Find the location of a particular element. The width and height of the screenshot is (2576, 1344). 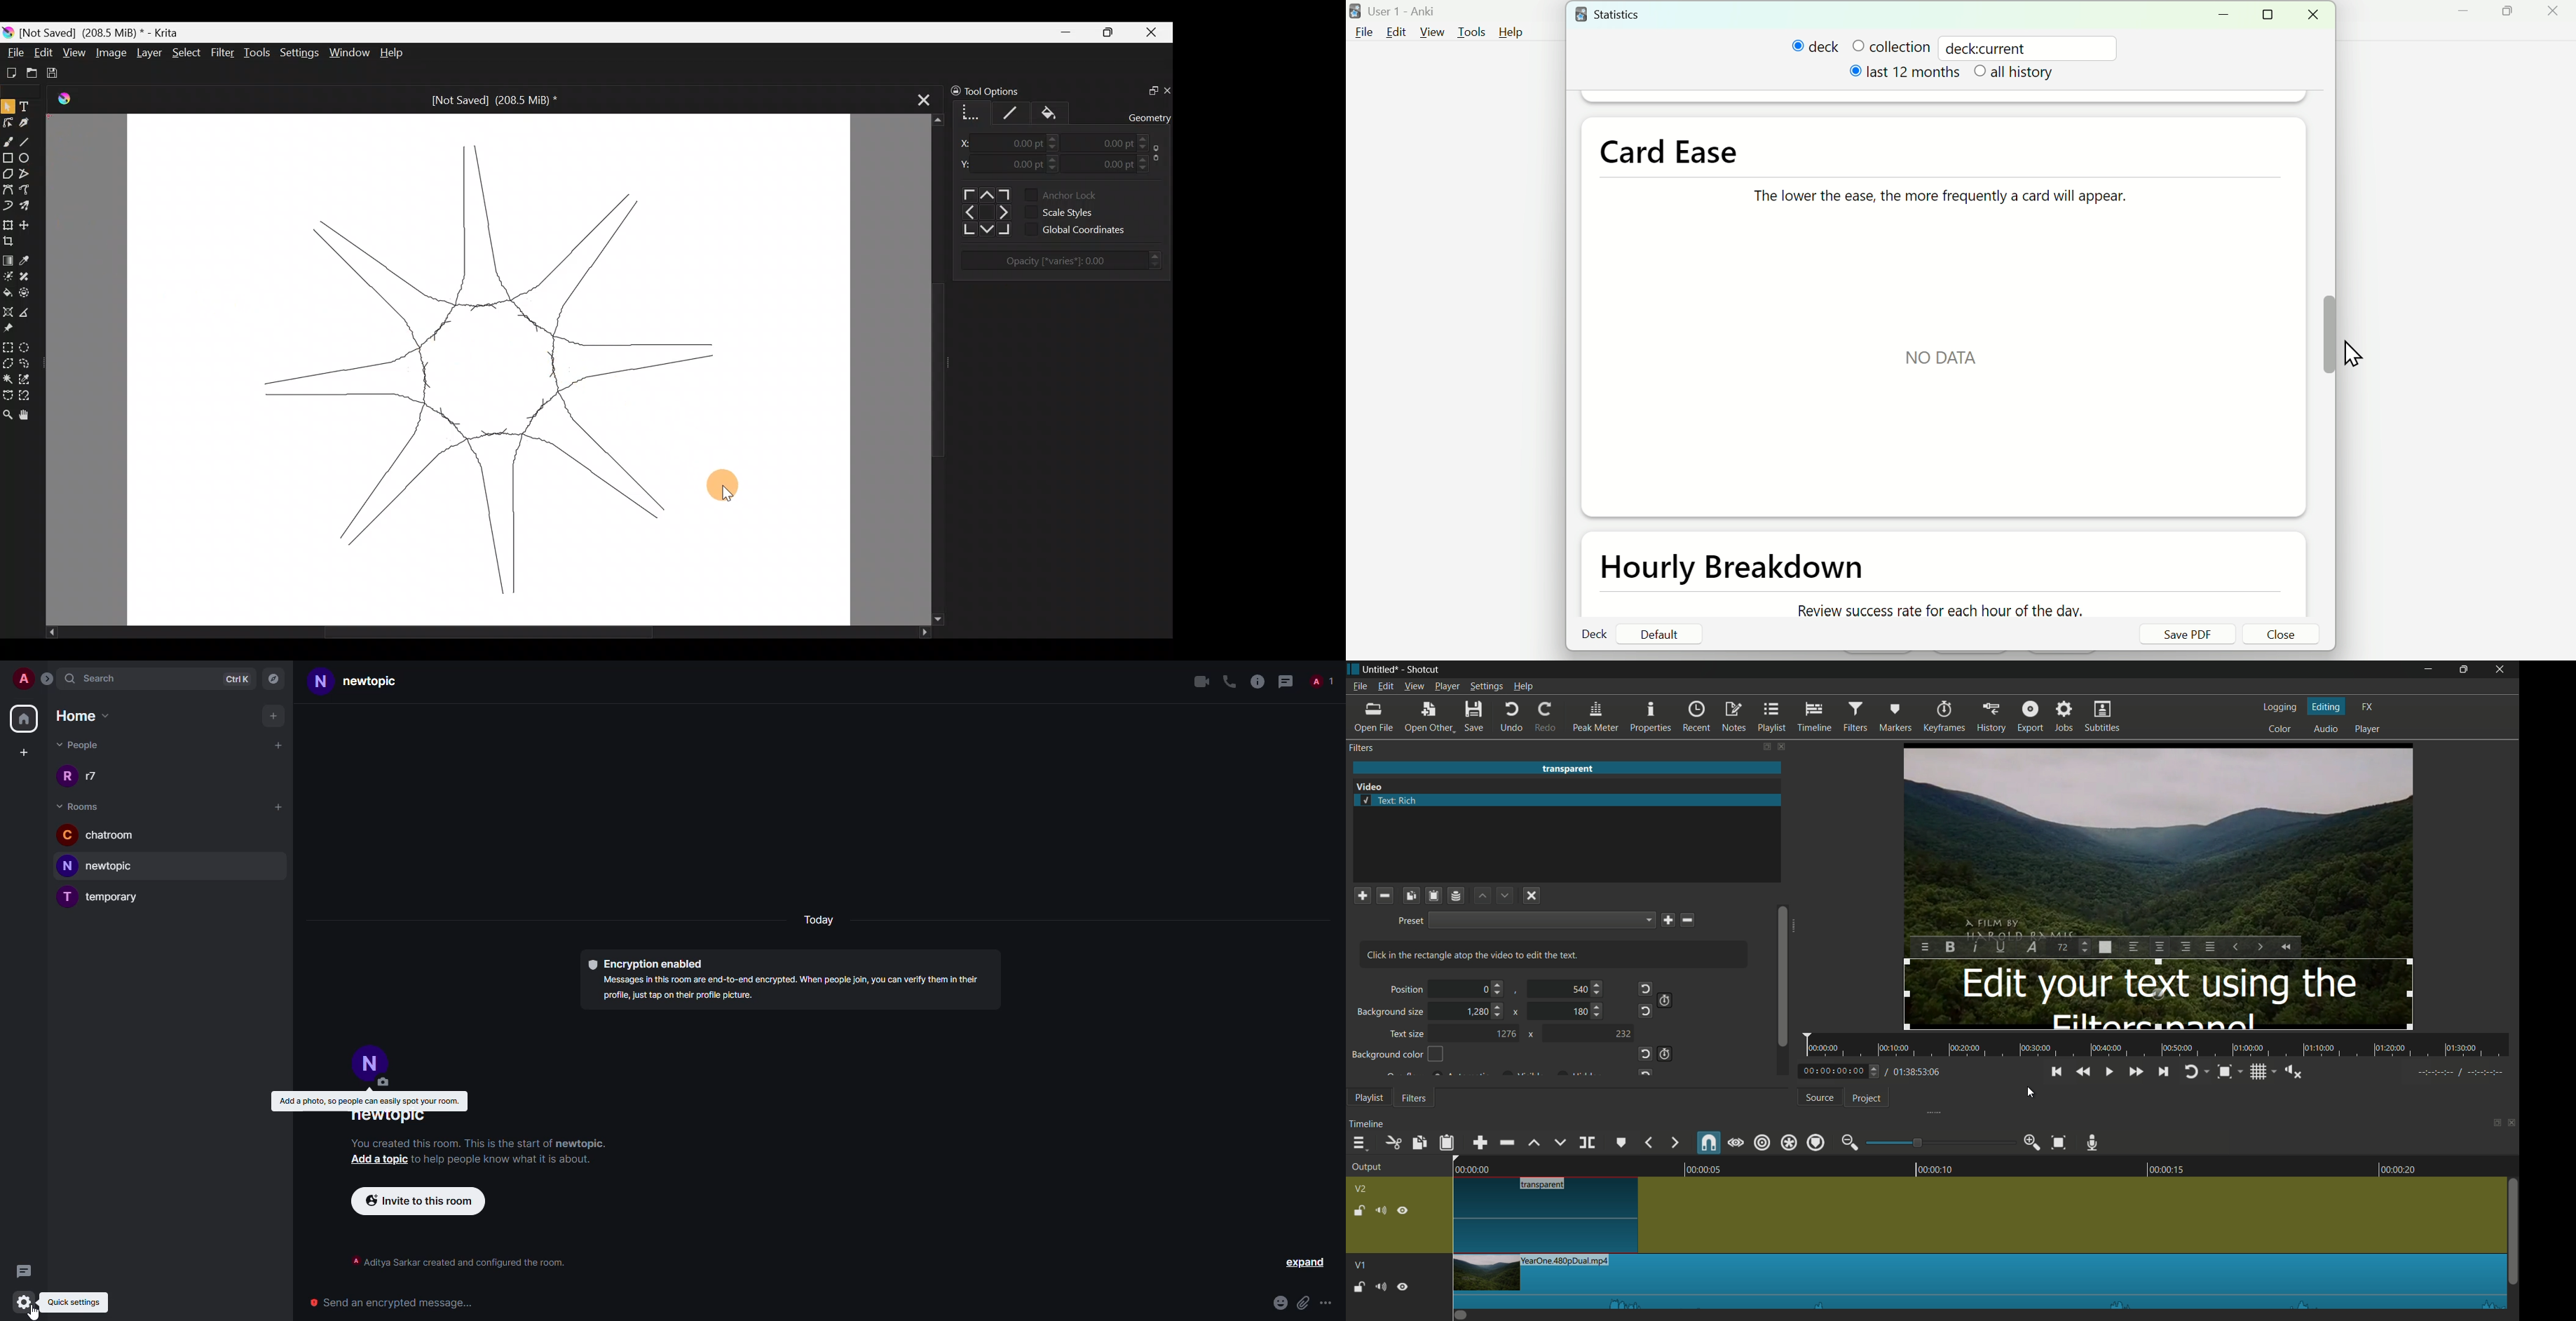

room is located at coordinates (391, 1118).